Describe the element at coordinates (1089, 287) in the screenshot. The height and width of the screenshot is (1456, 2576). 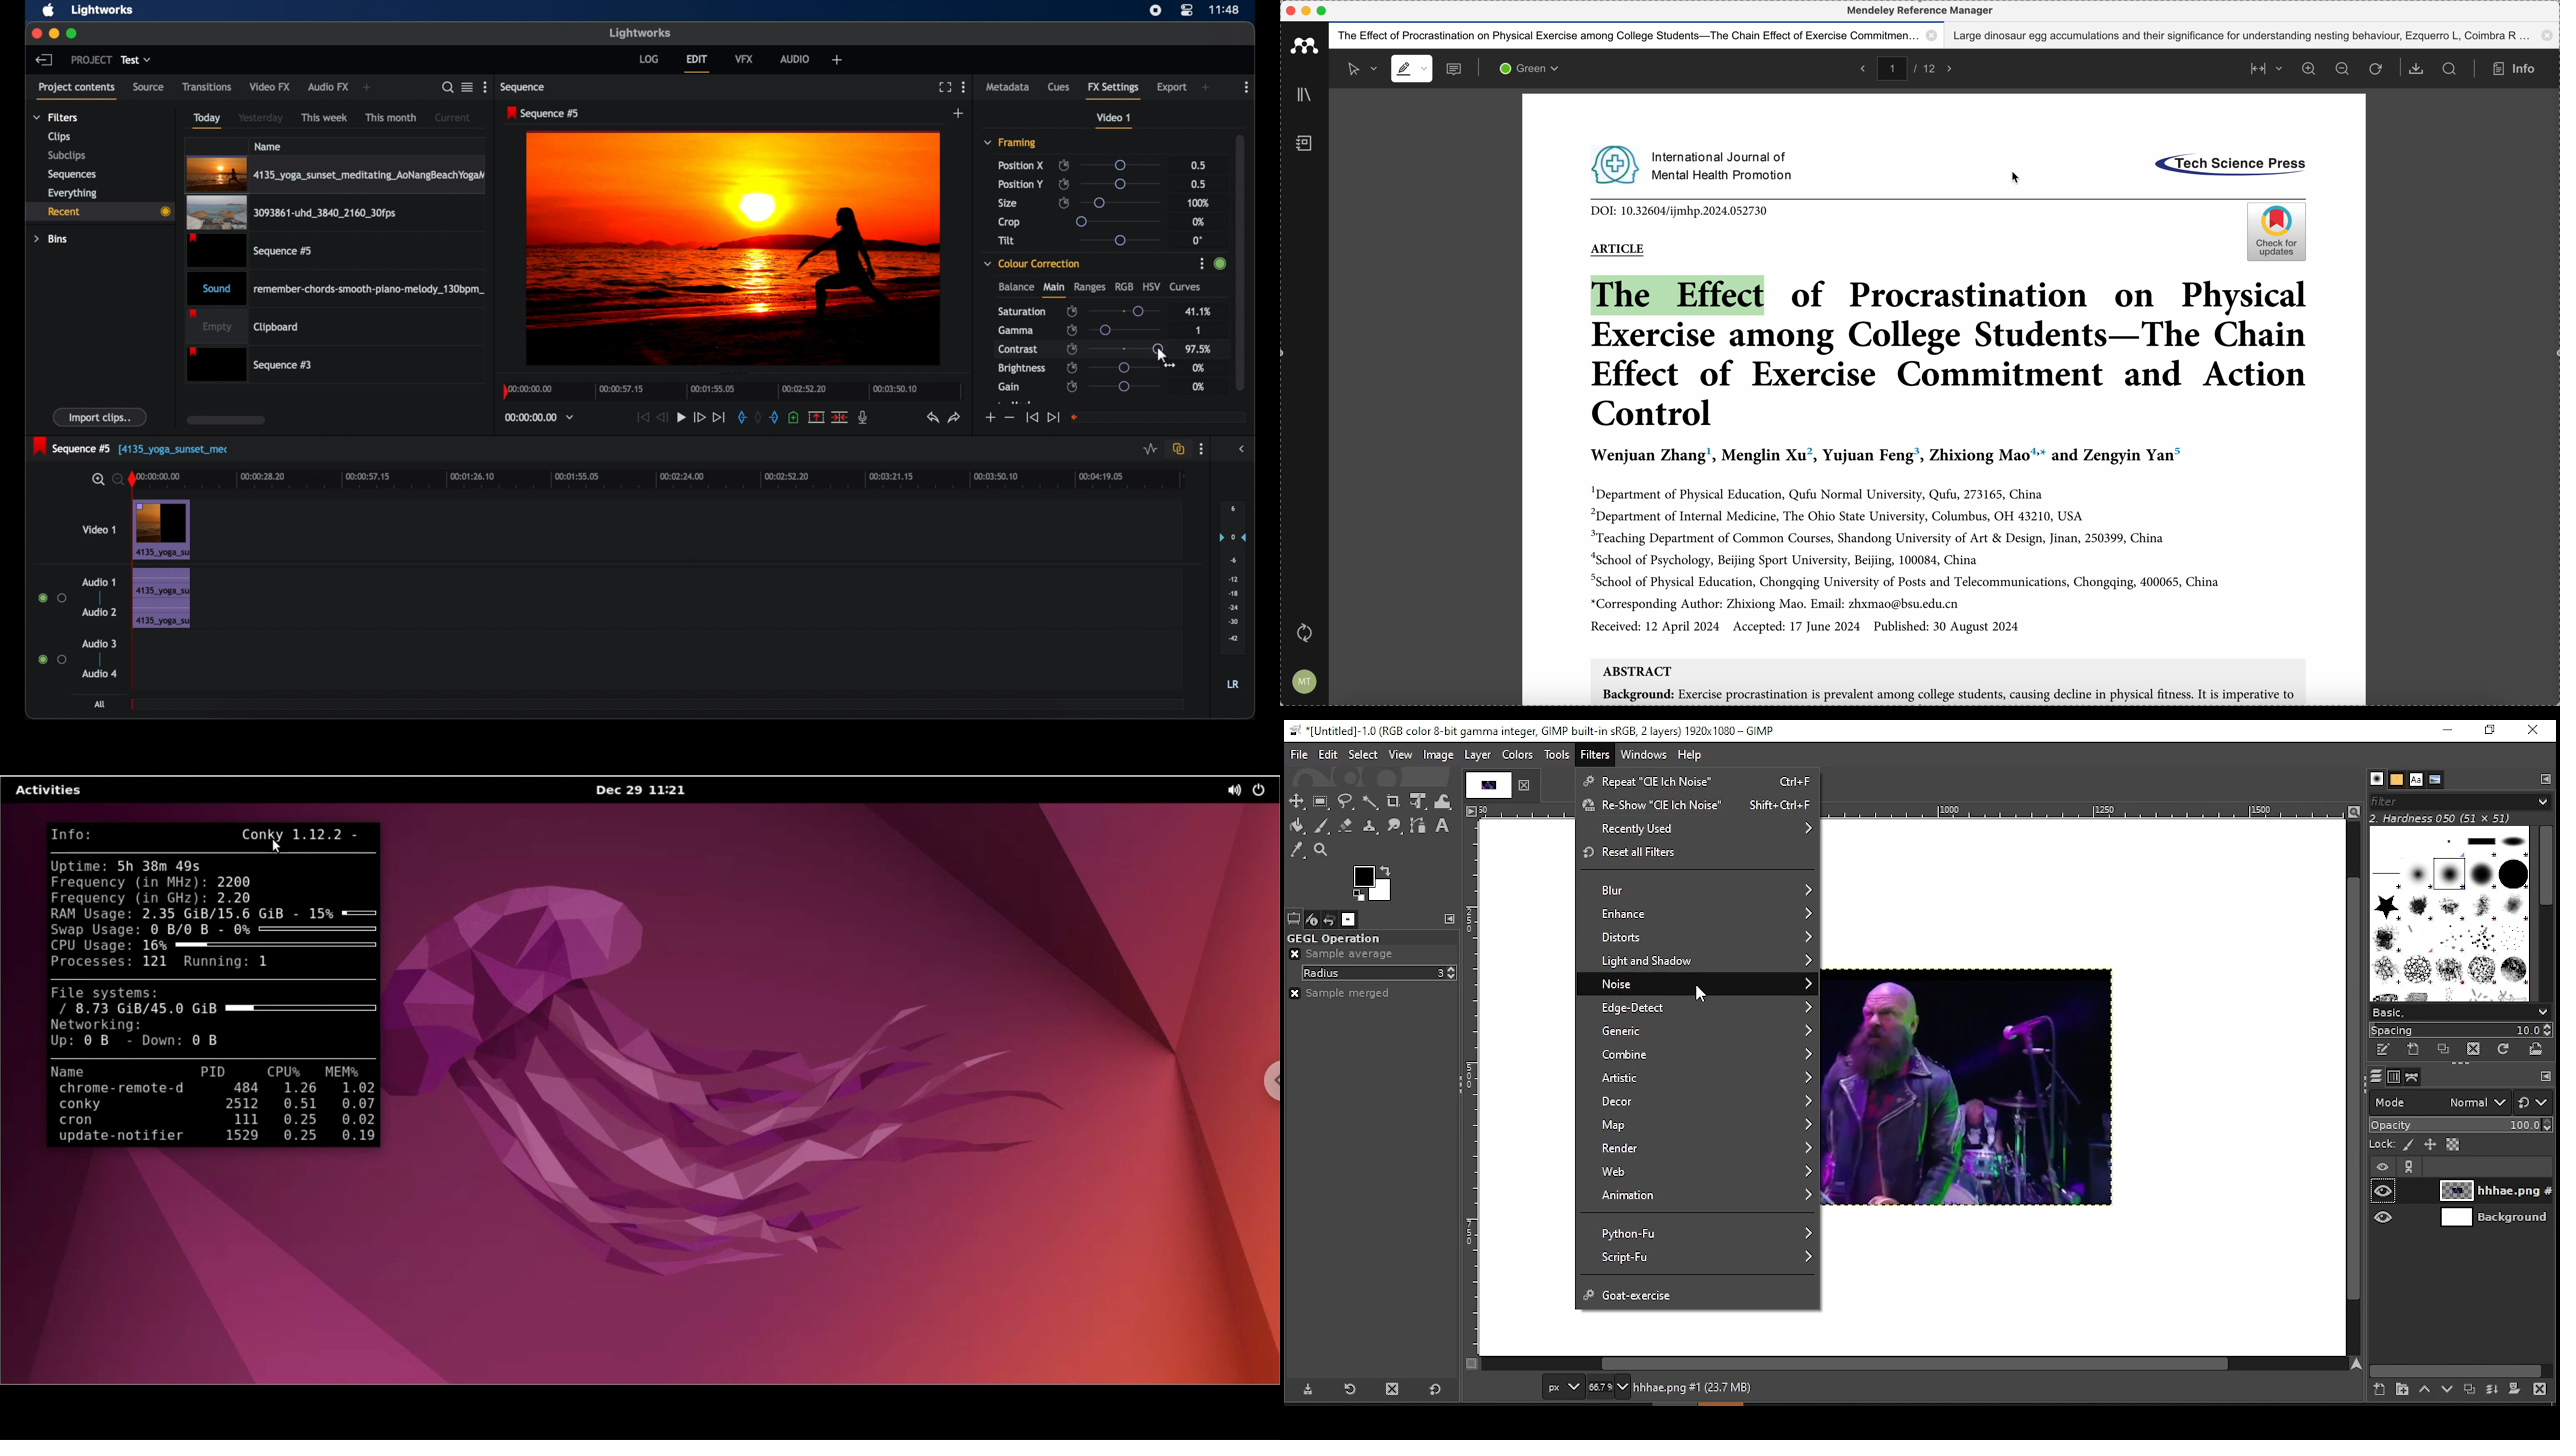
I see `ranges` at that location.